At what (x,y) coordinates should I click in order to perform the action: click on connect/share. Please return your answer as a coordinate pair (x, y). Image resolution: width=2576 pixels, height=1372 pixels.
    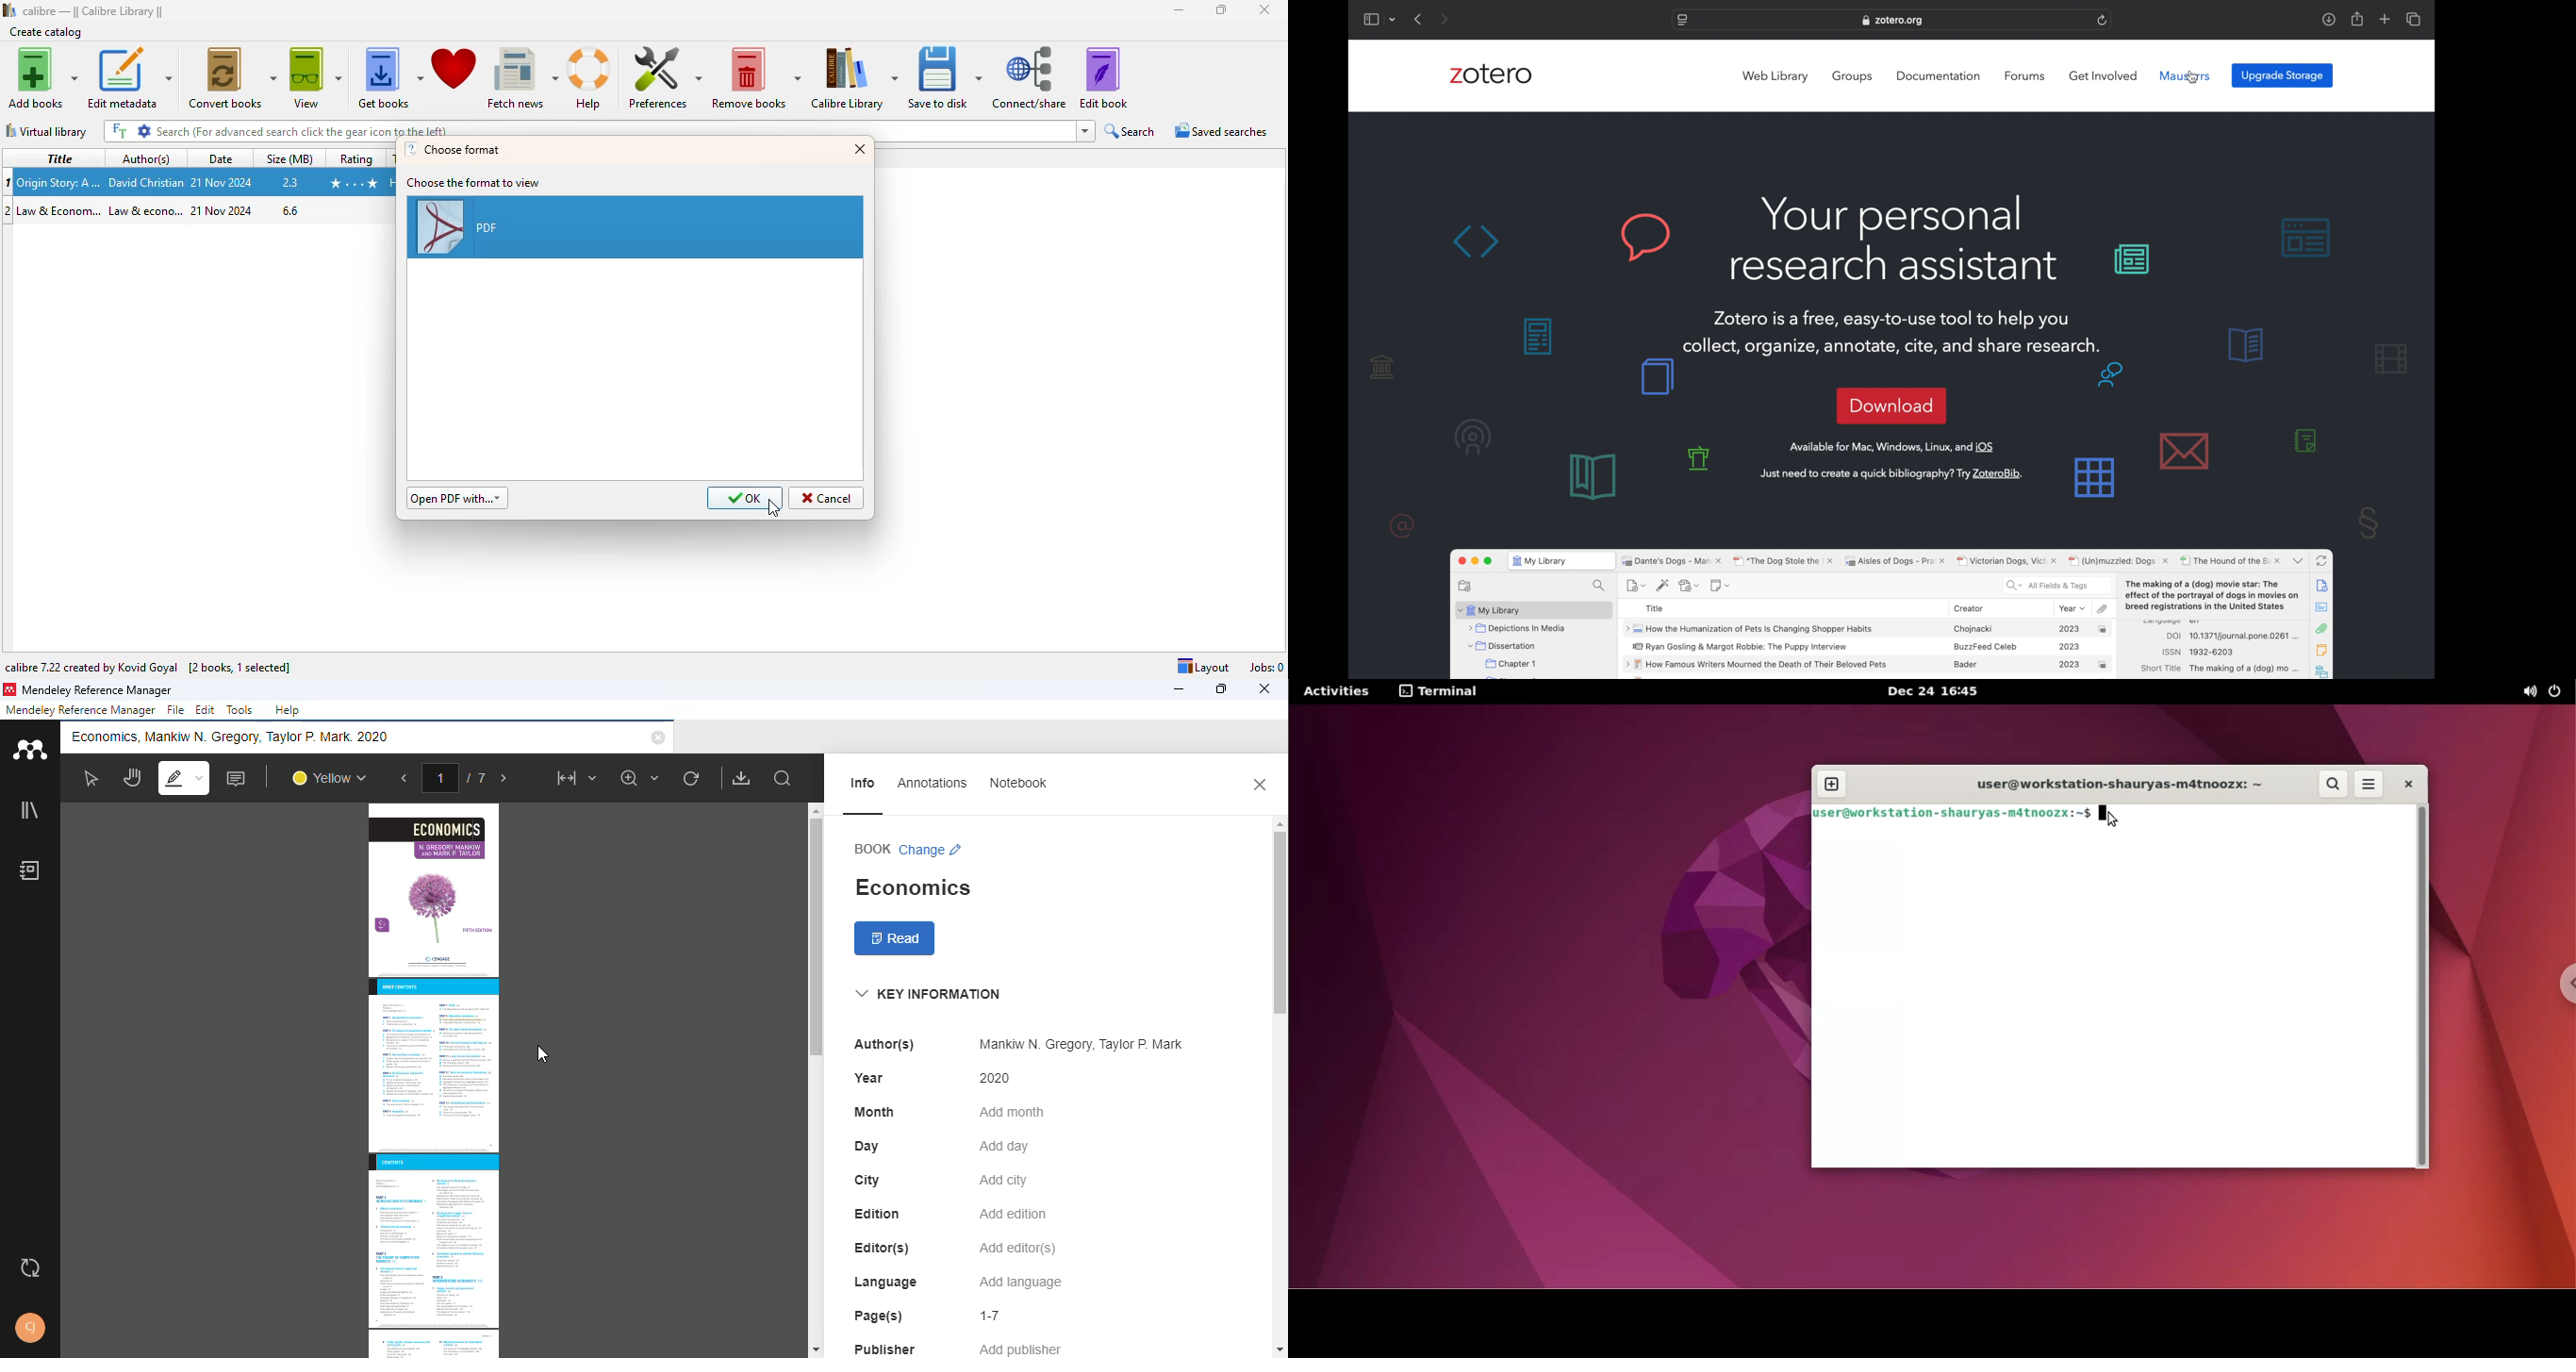
    Looking at the image, I should click on (1032, 77).